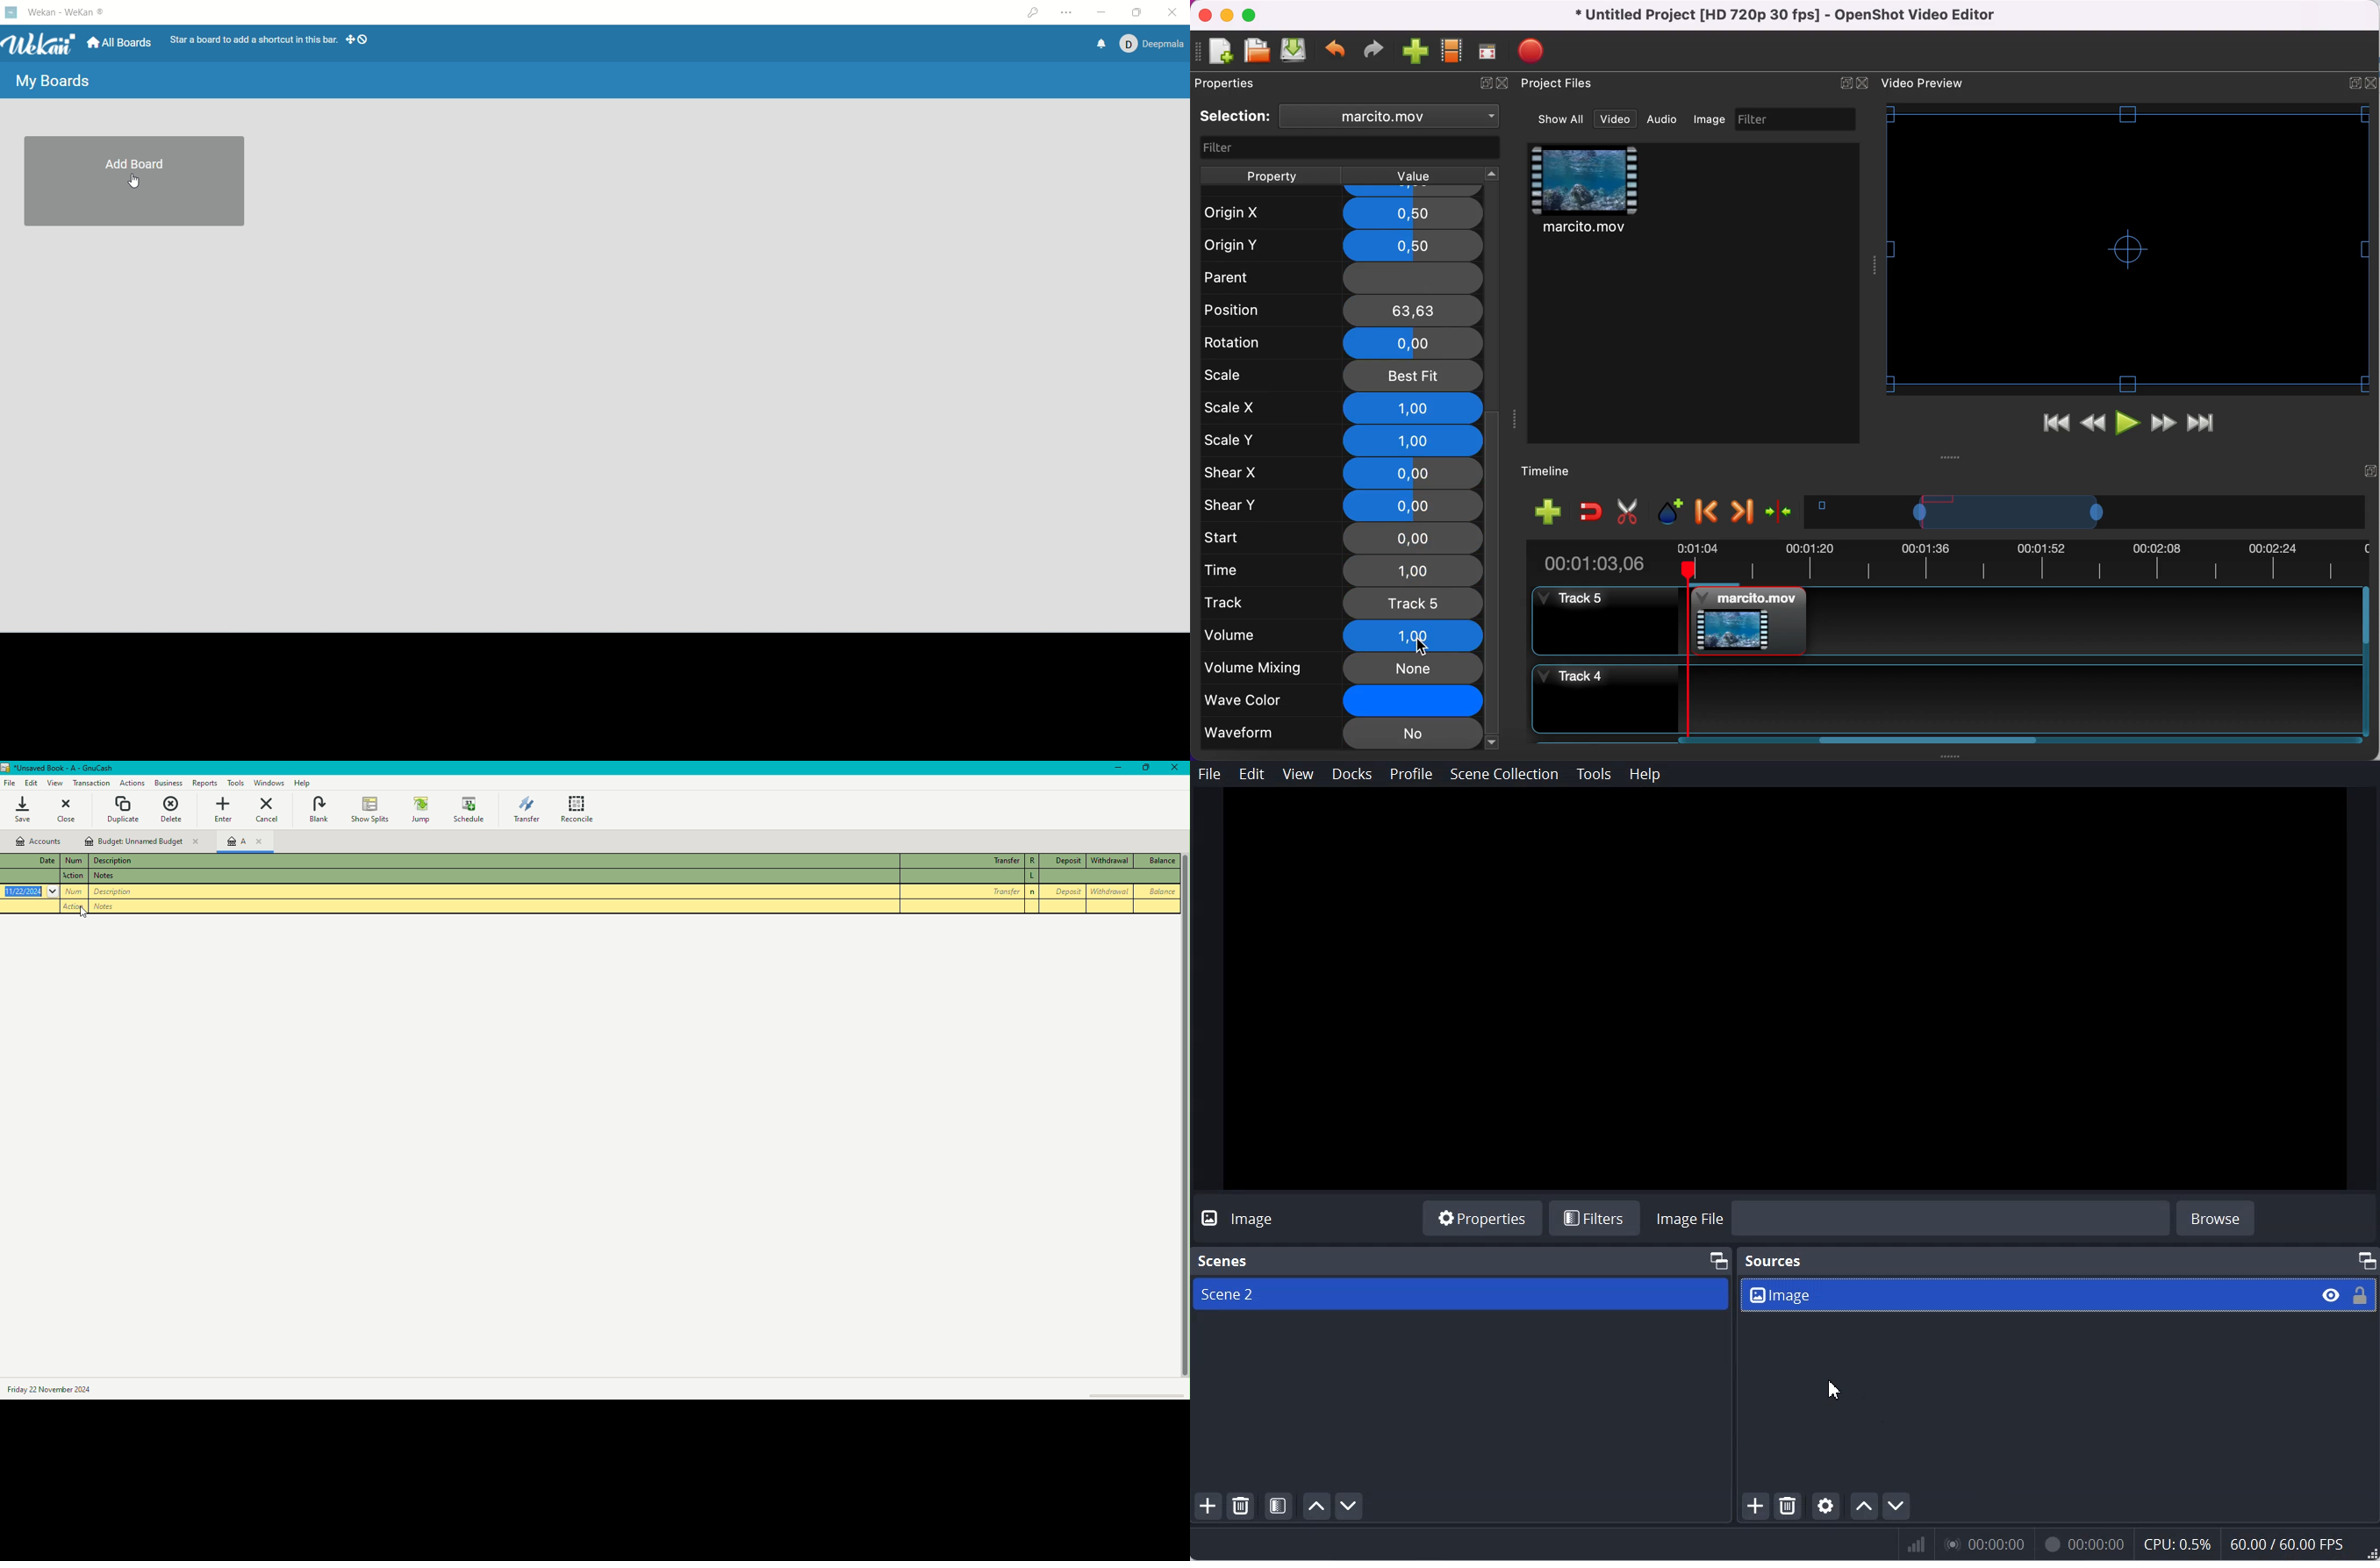 Image resolution: width=2380 pixels, height=1568 pixels. I want to click on Schedule, so click(470, 809).